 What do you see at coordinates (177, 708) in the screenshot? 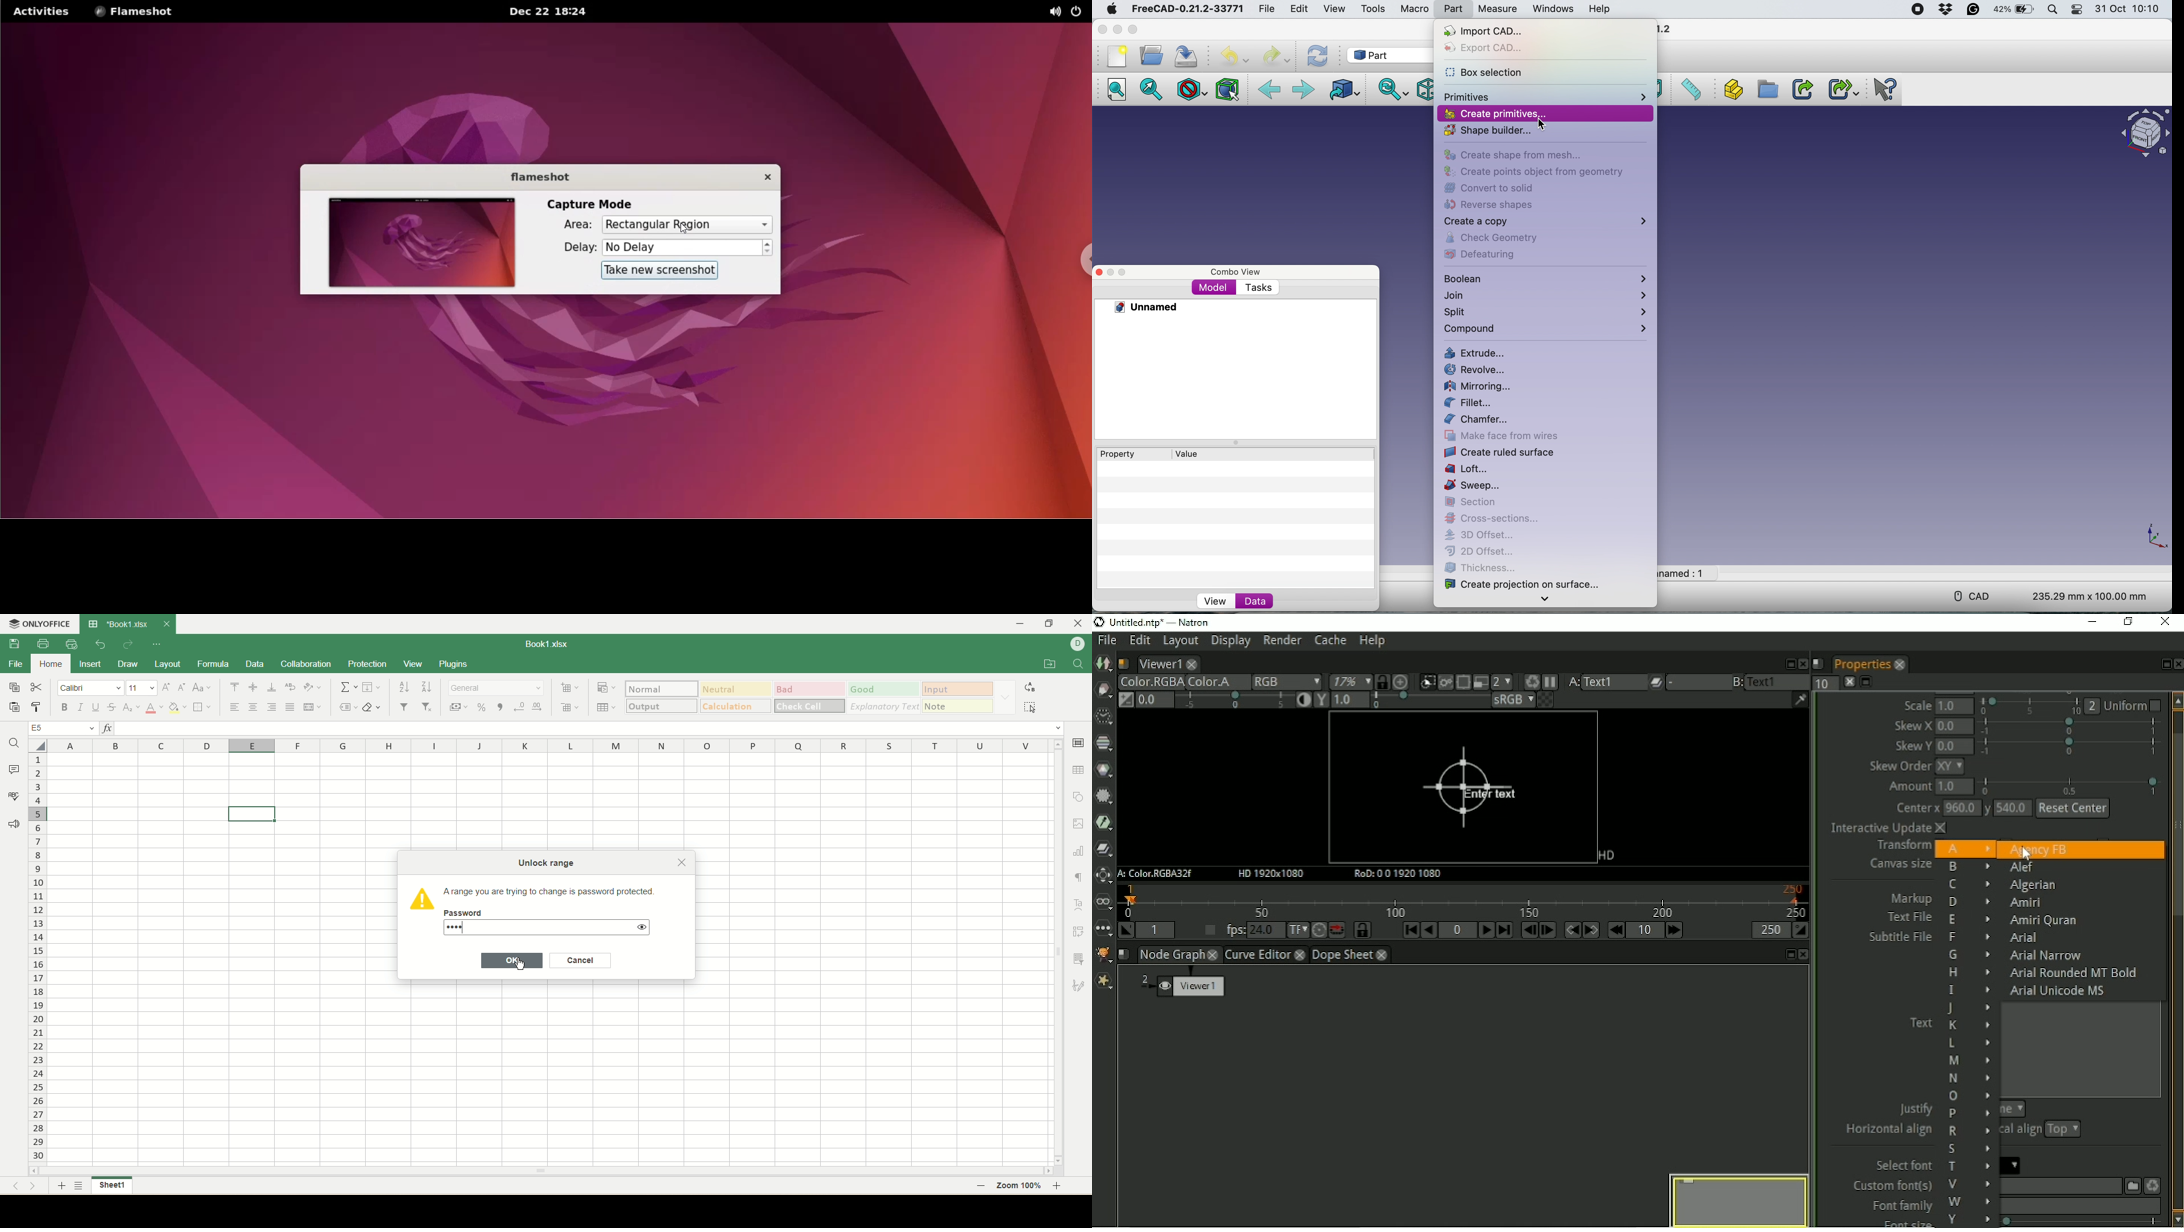
I see `background color` at bounding box center [177, 708].